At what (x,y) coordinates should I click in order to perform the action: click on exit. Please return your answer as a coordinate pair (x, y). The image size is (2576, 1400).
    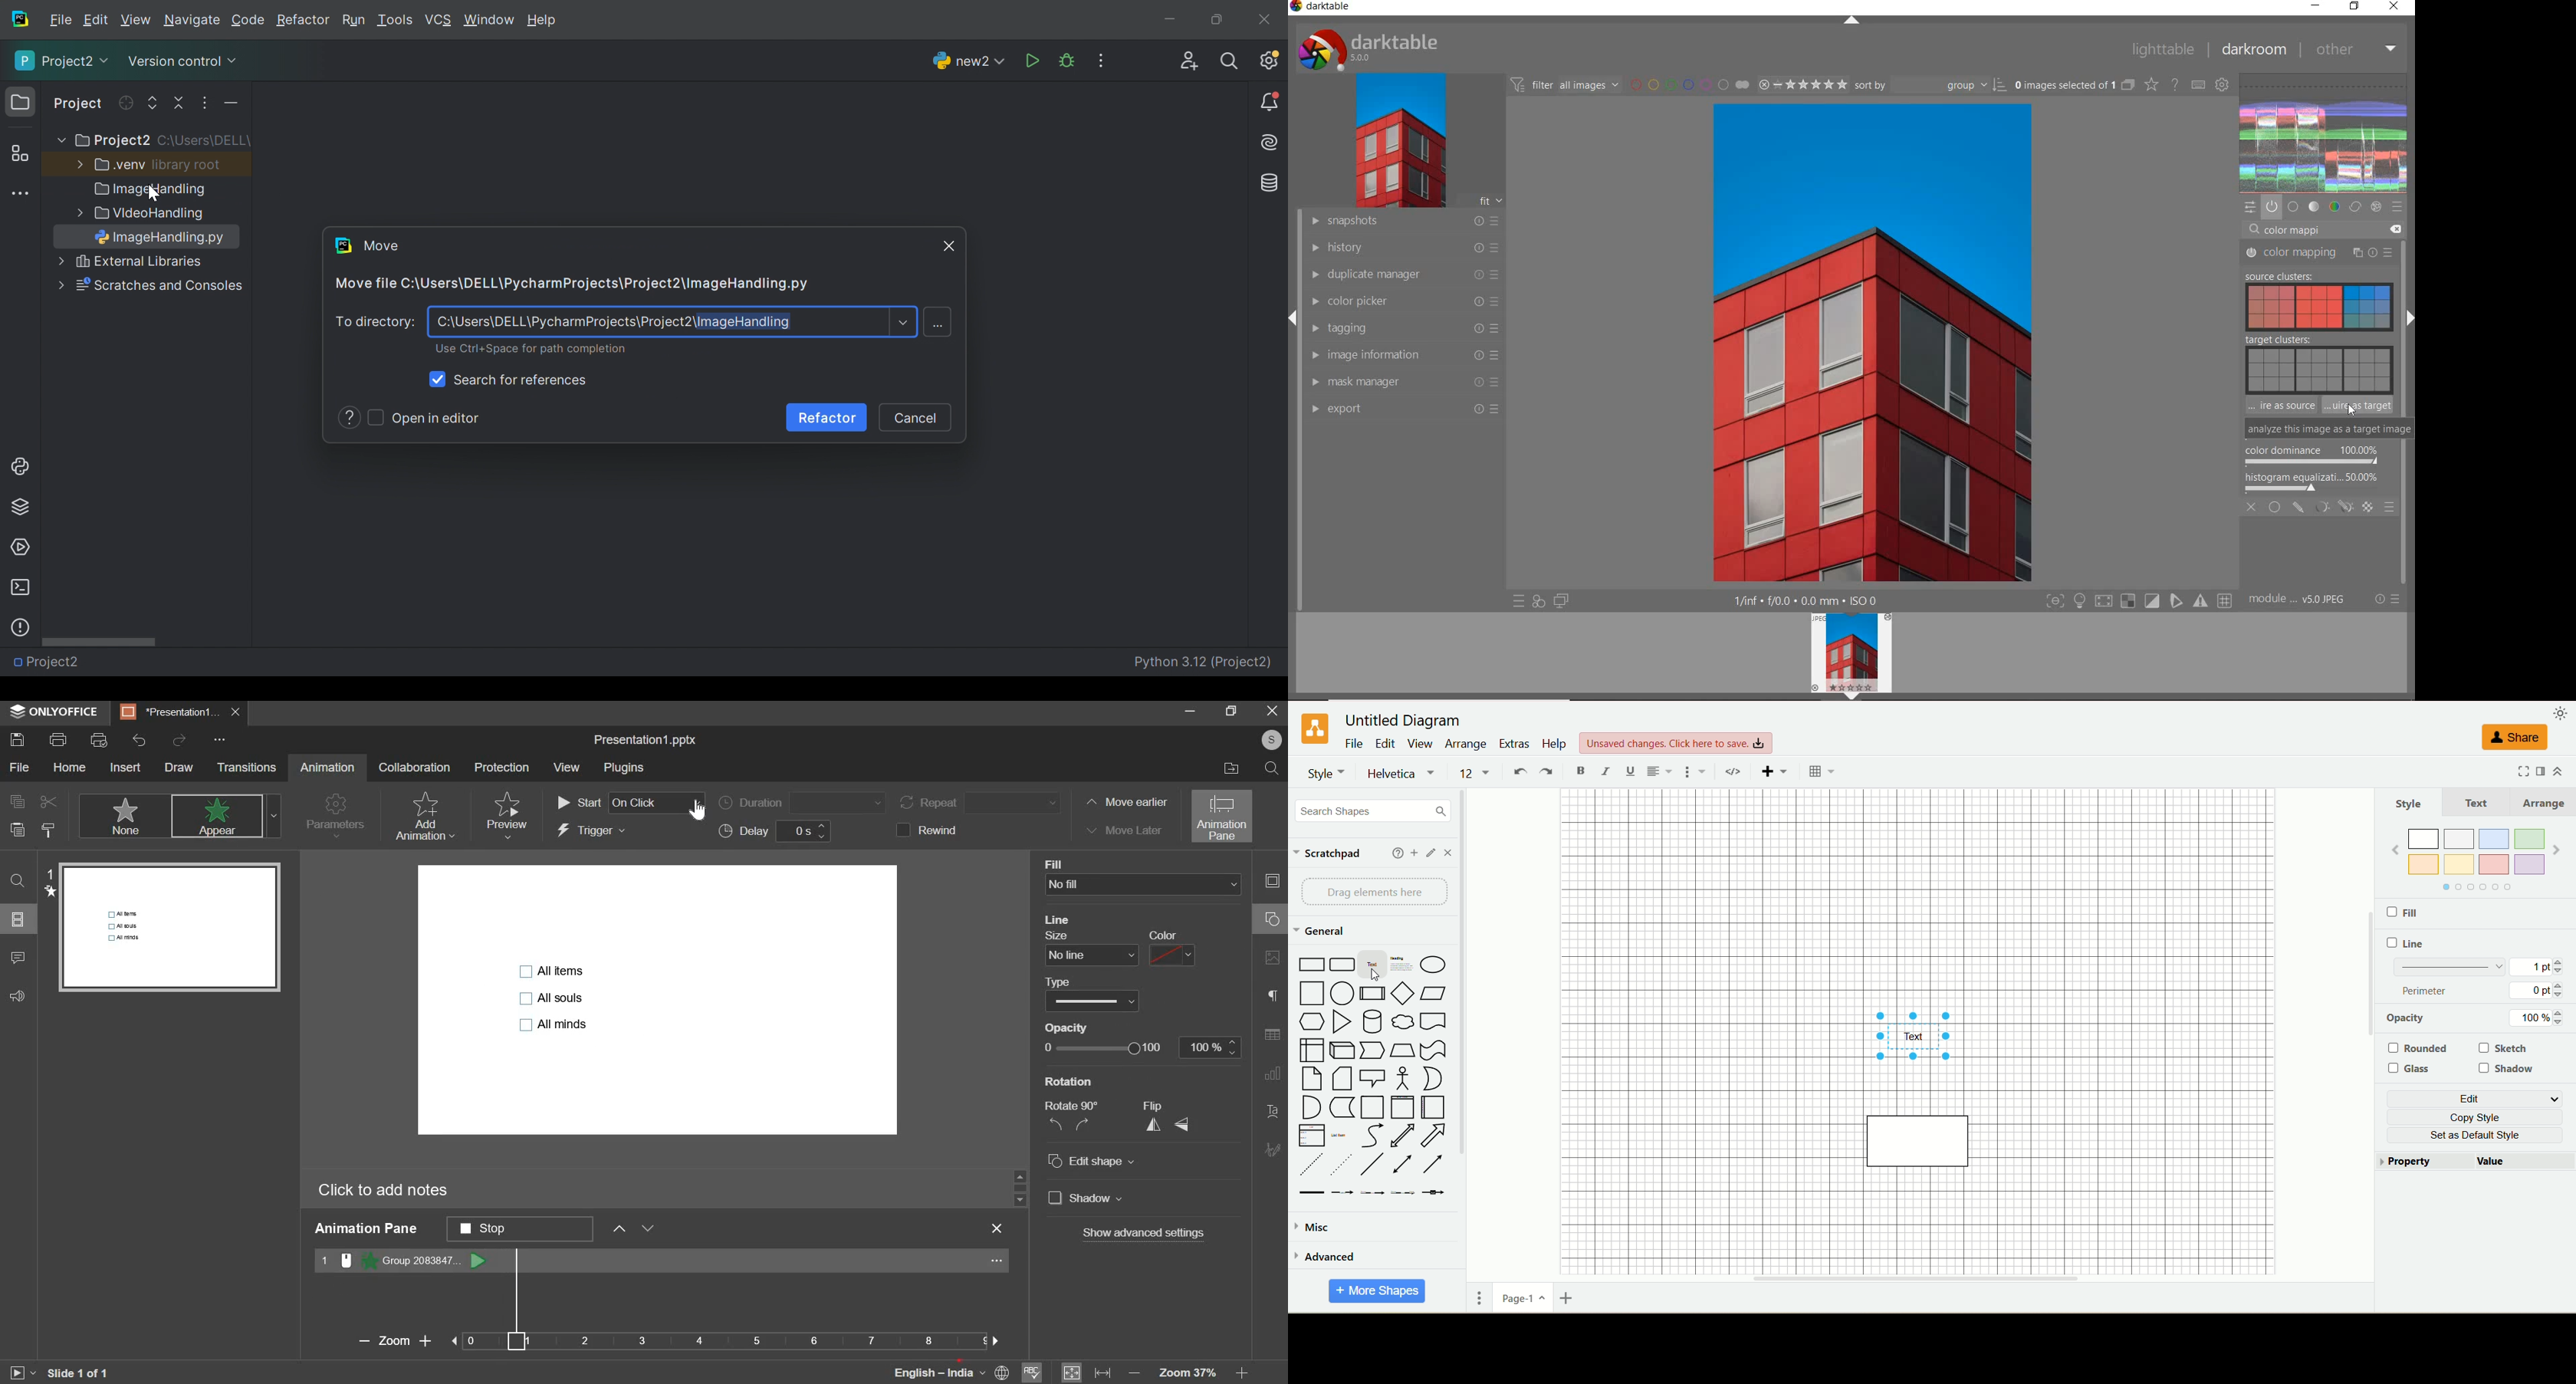
    Looking at the image, I should click on (1001, 1229).